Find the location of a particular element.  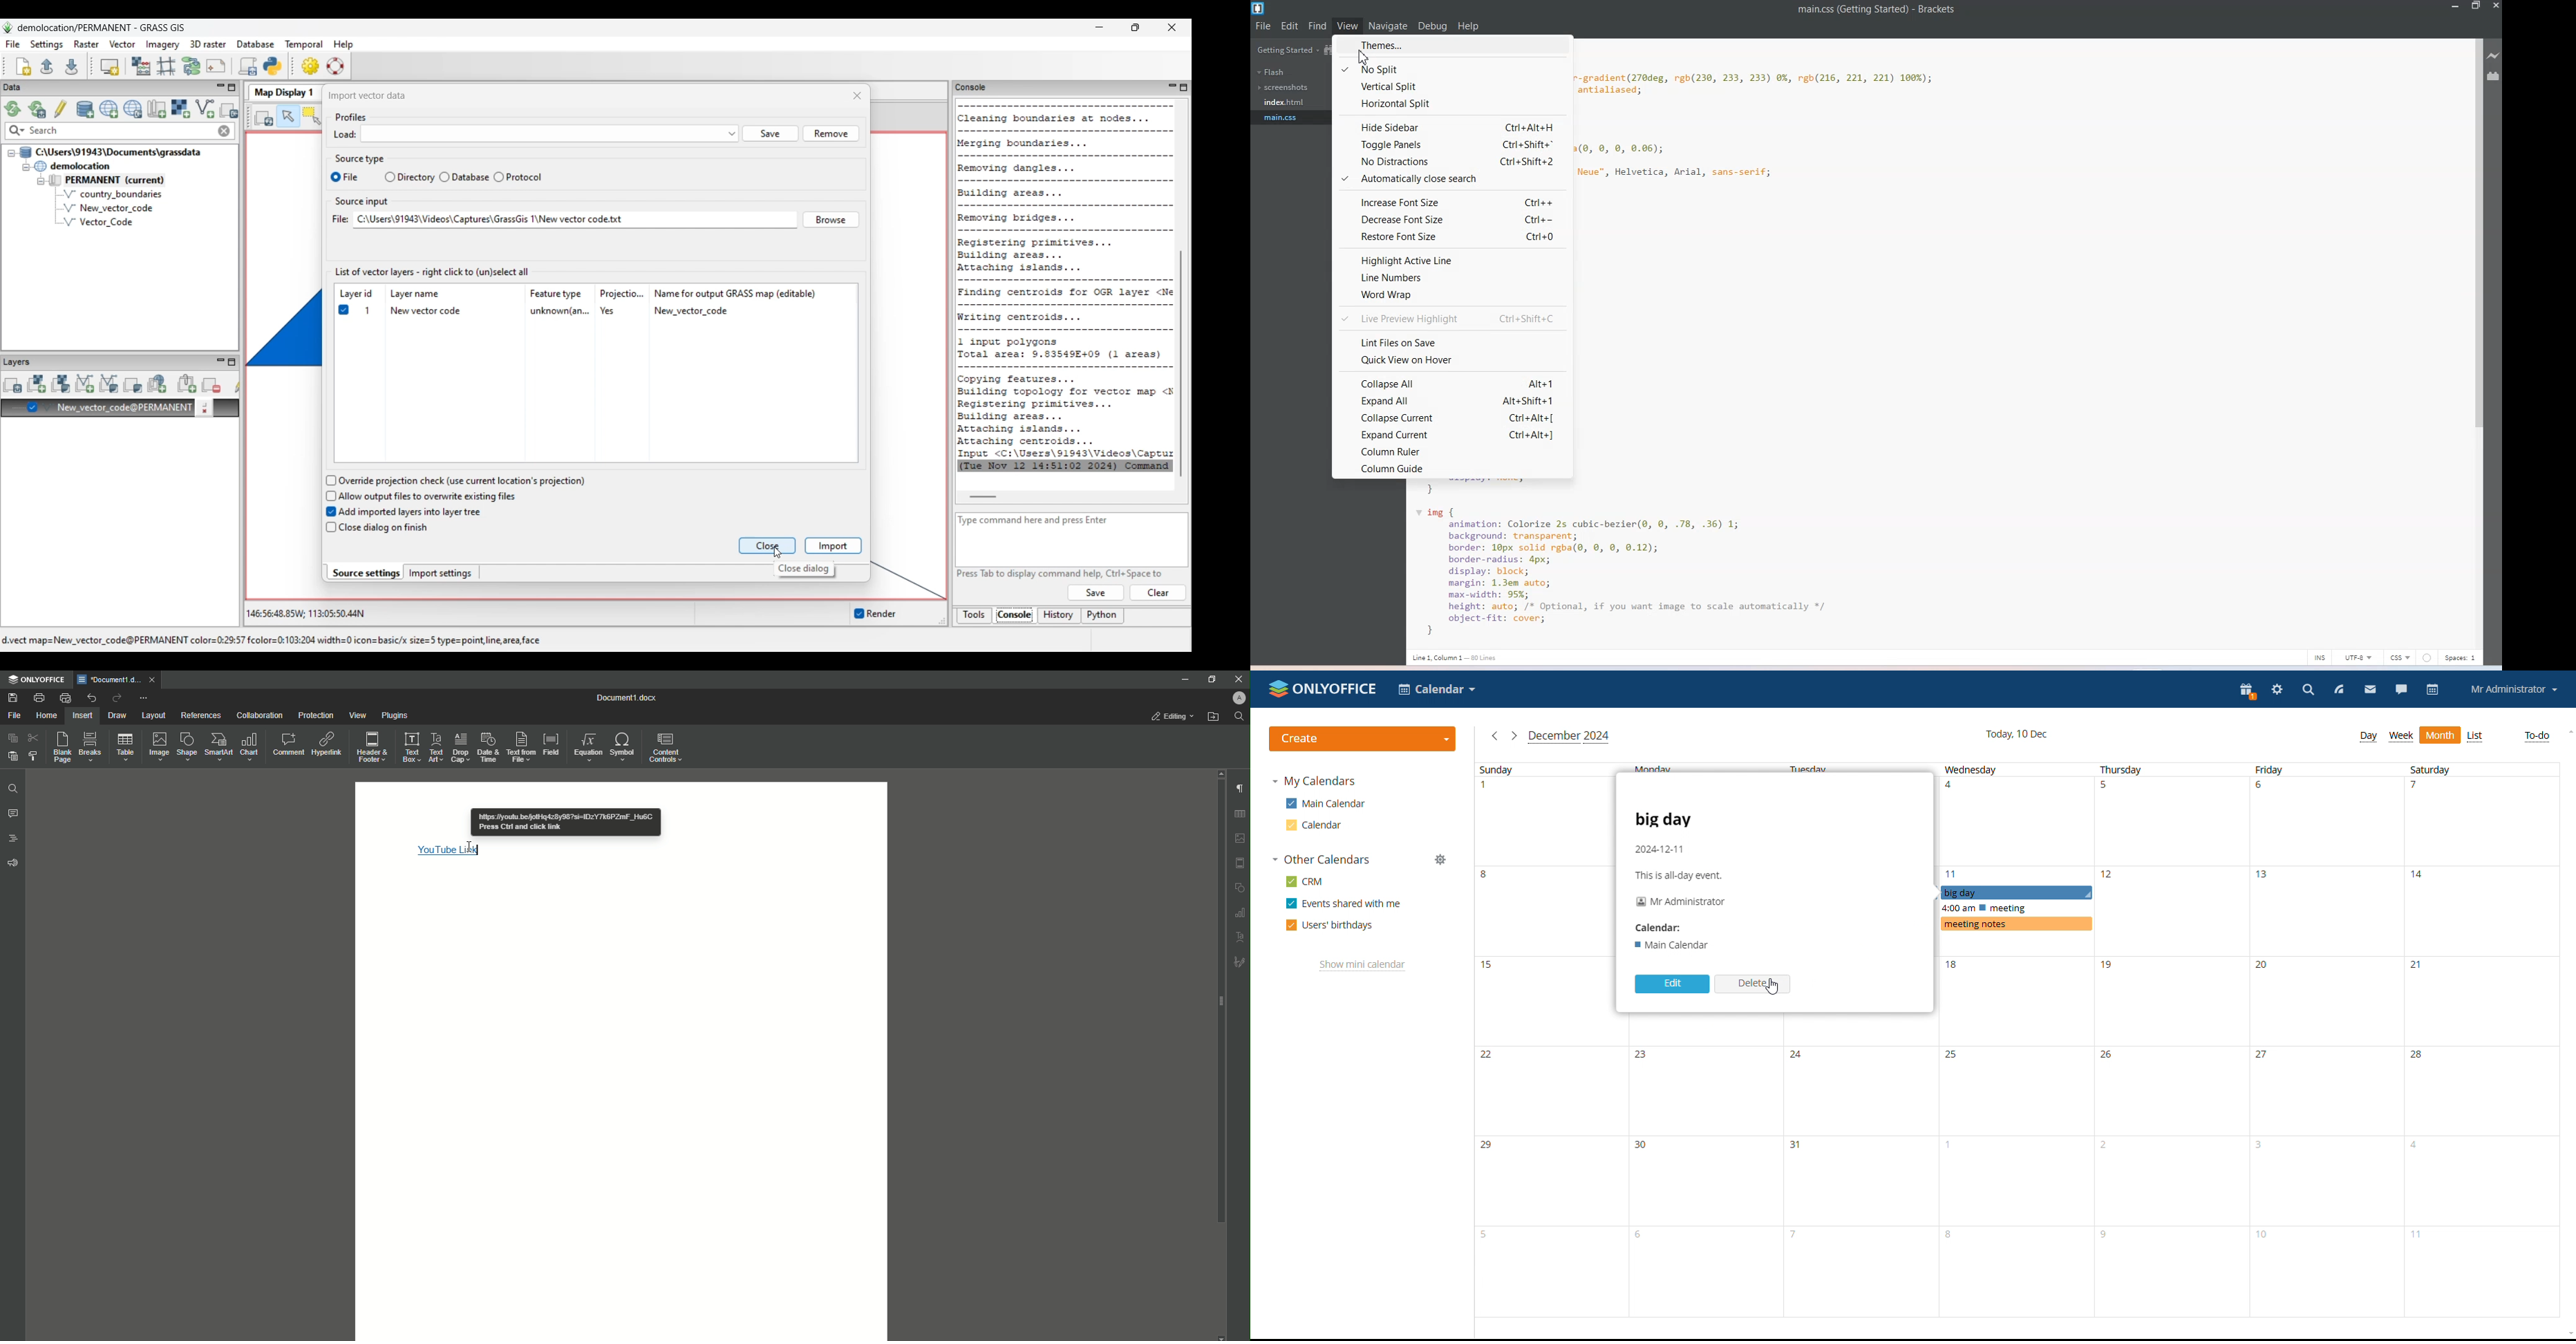

Edit is located at coordinates (1291, 25).